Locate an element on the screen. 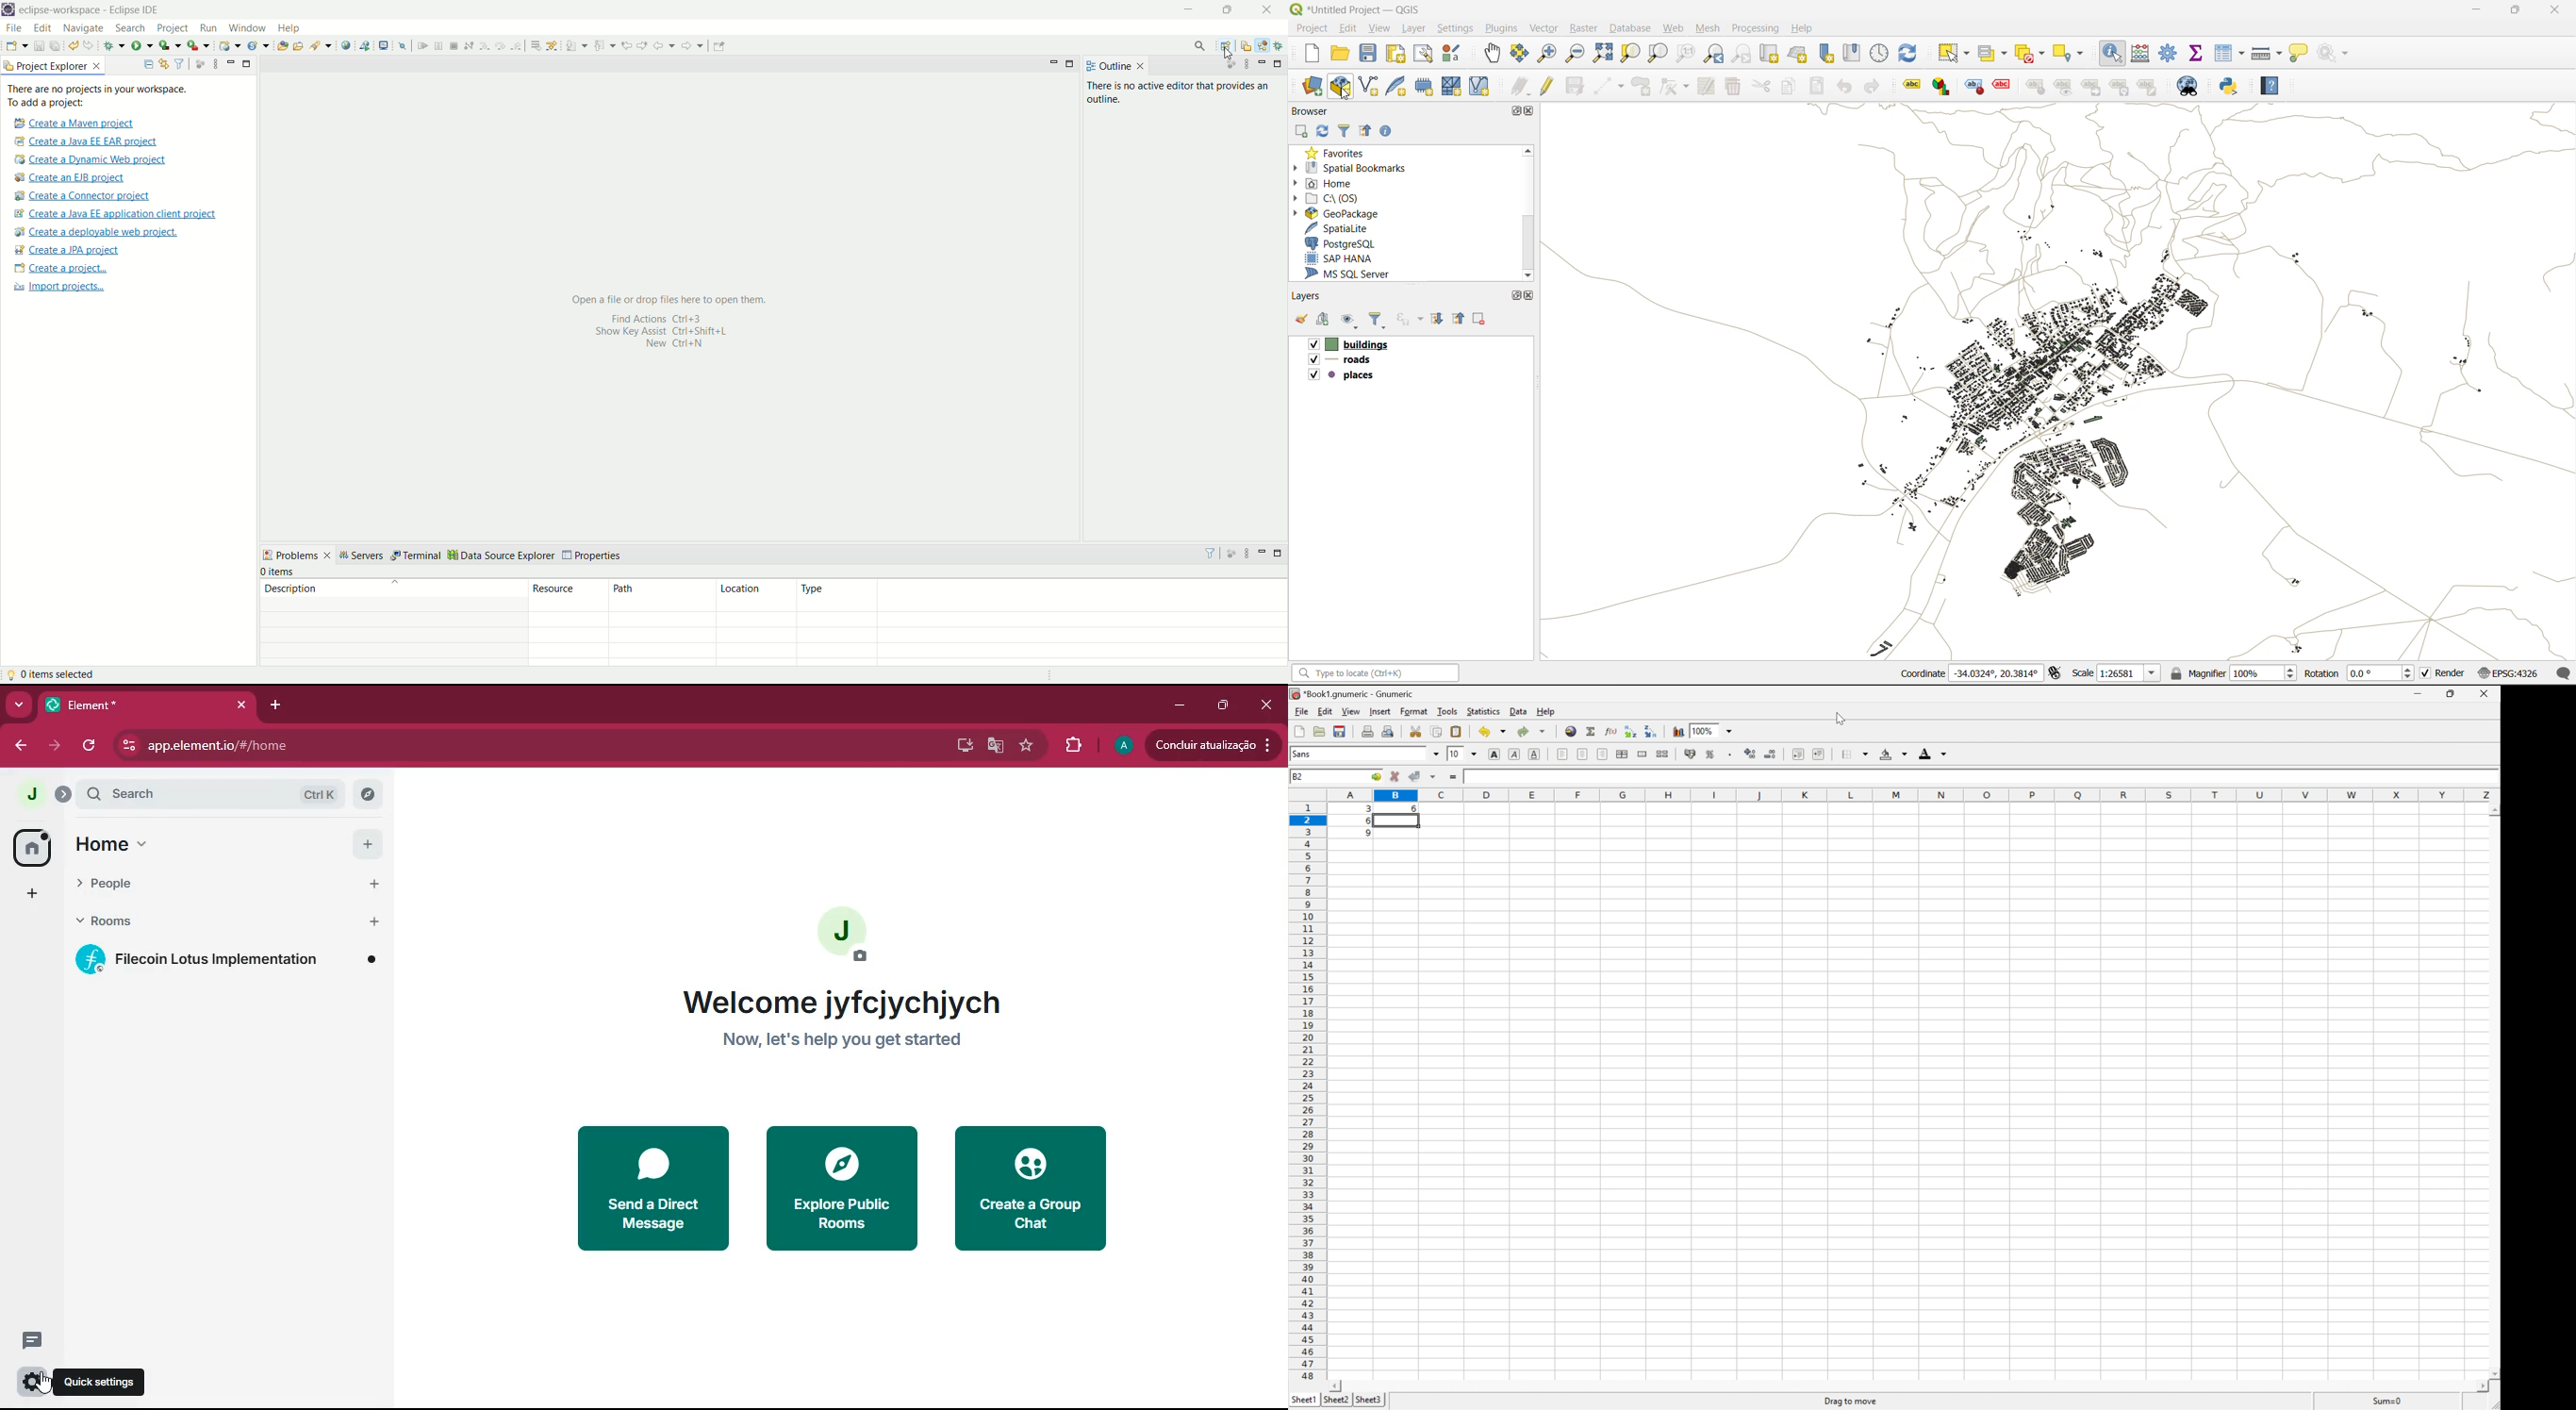 The image size is (2576, 1428). add button is located at coordinates (365, 842).